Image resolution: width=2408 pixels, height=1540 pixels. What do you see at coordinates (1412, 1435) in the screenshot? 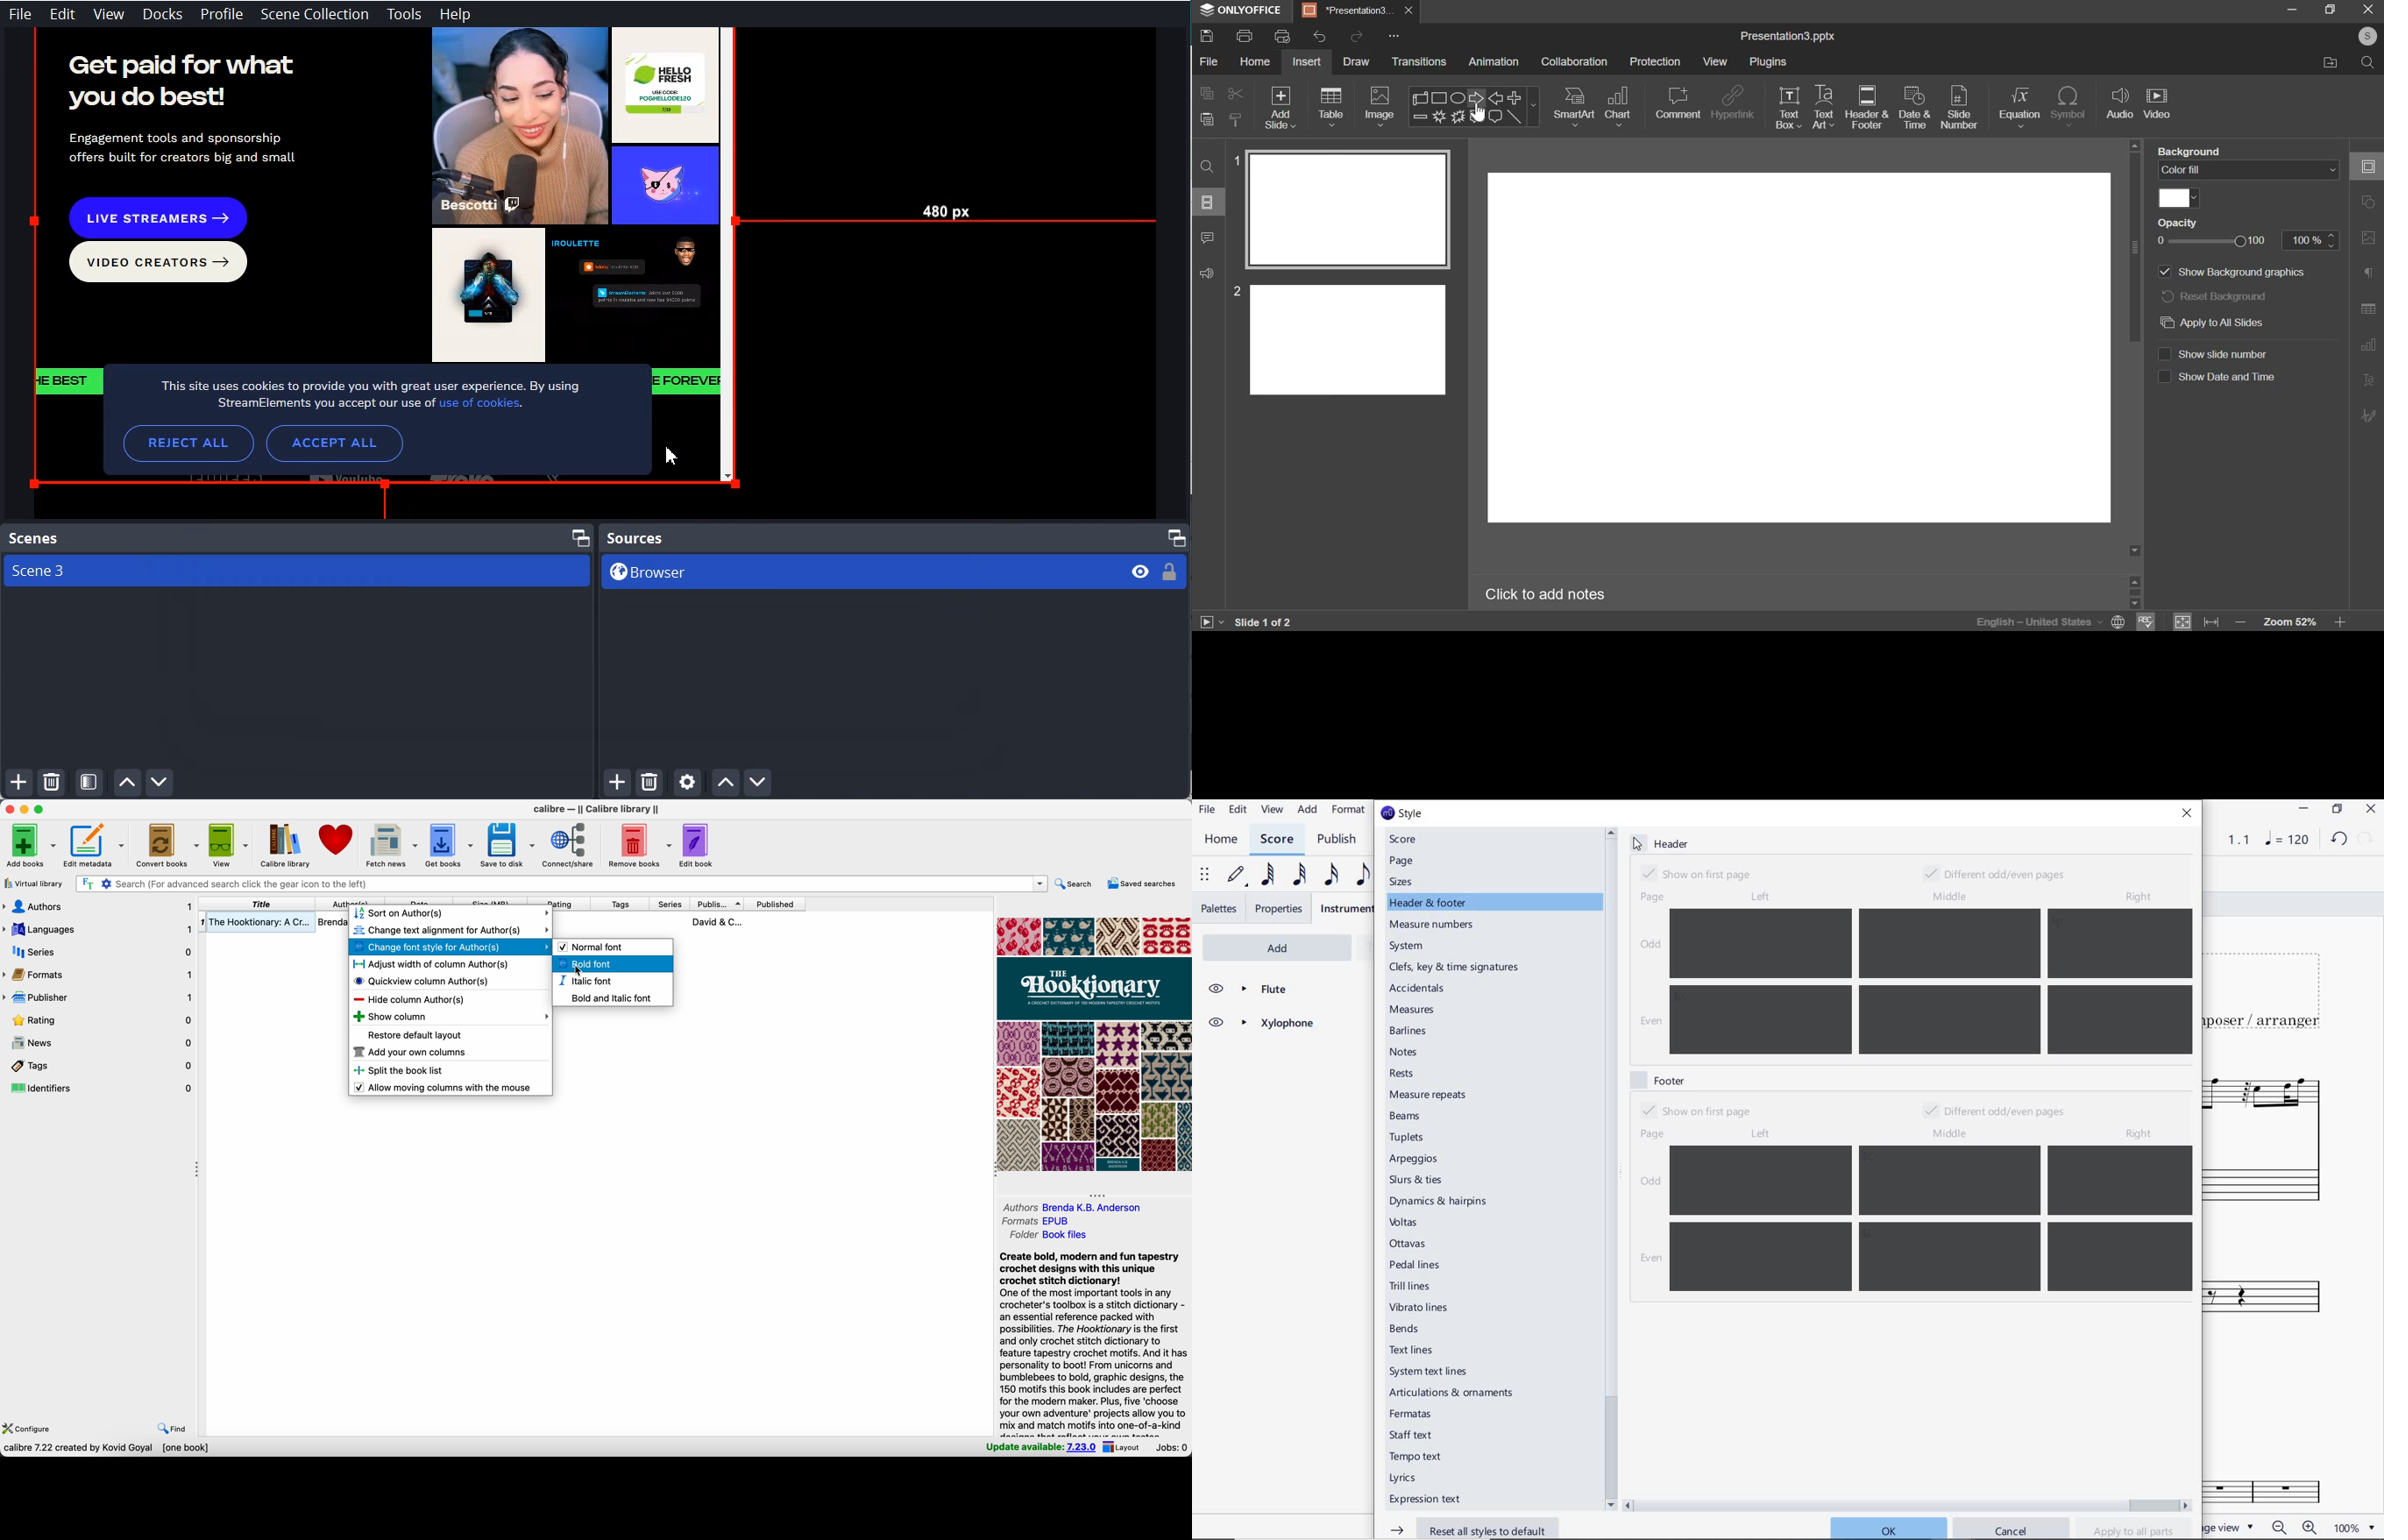
I see `staff text` at bounding box center [1412, 1435].